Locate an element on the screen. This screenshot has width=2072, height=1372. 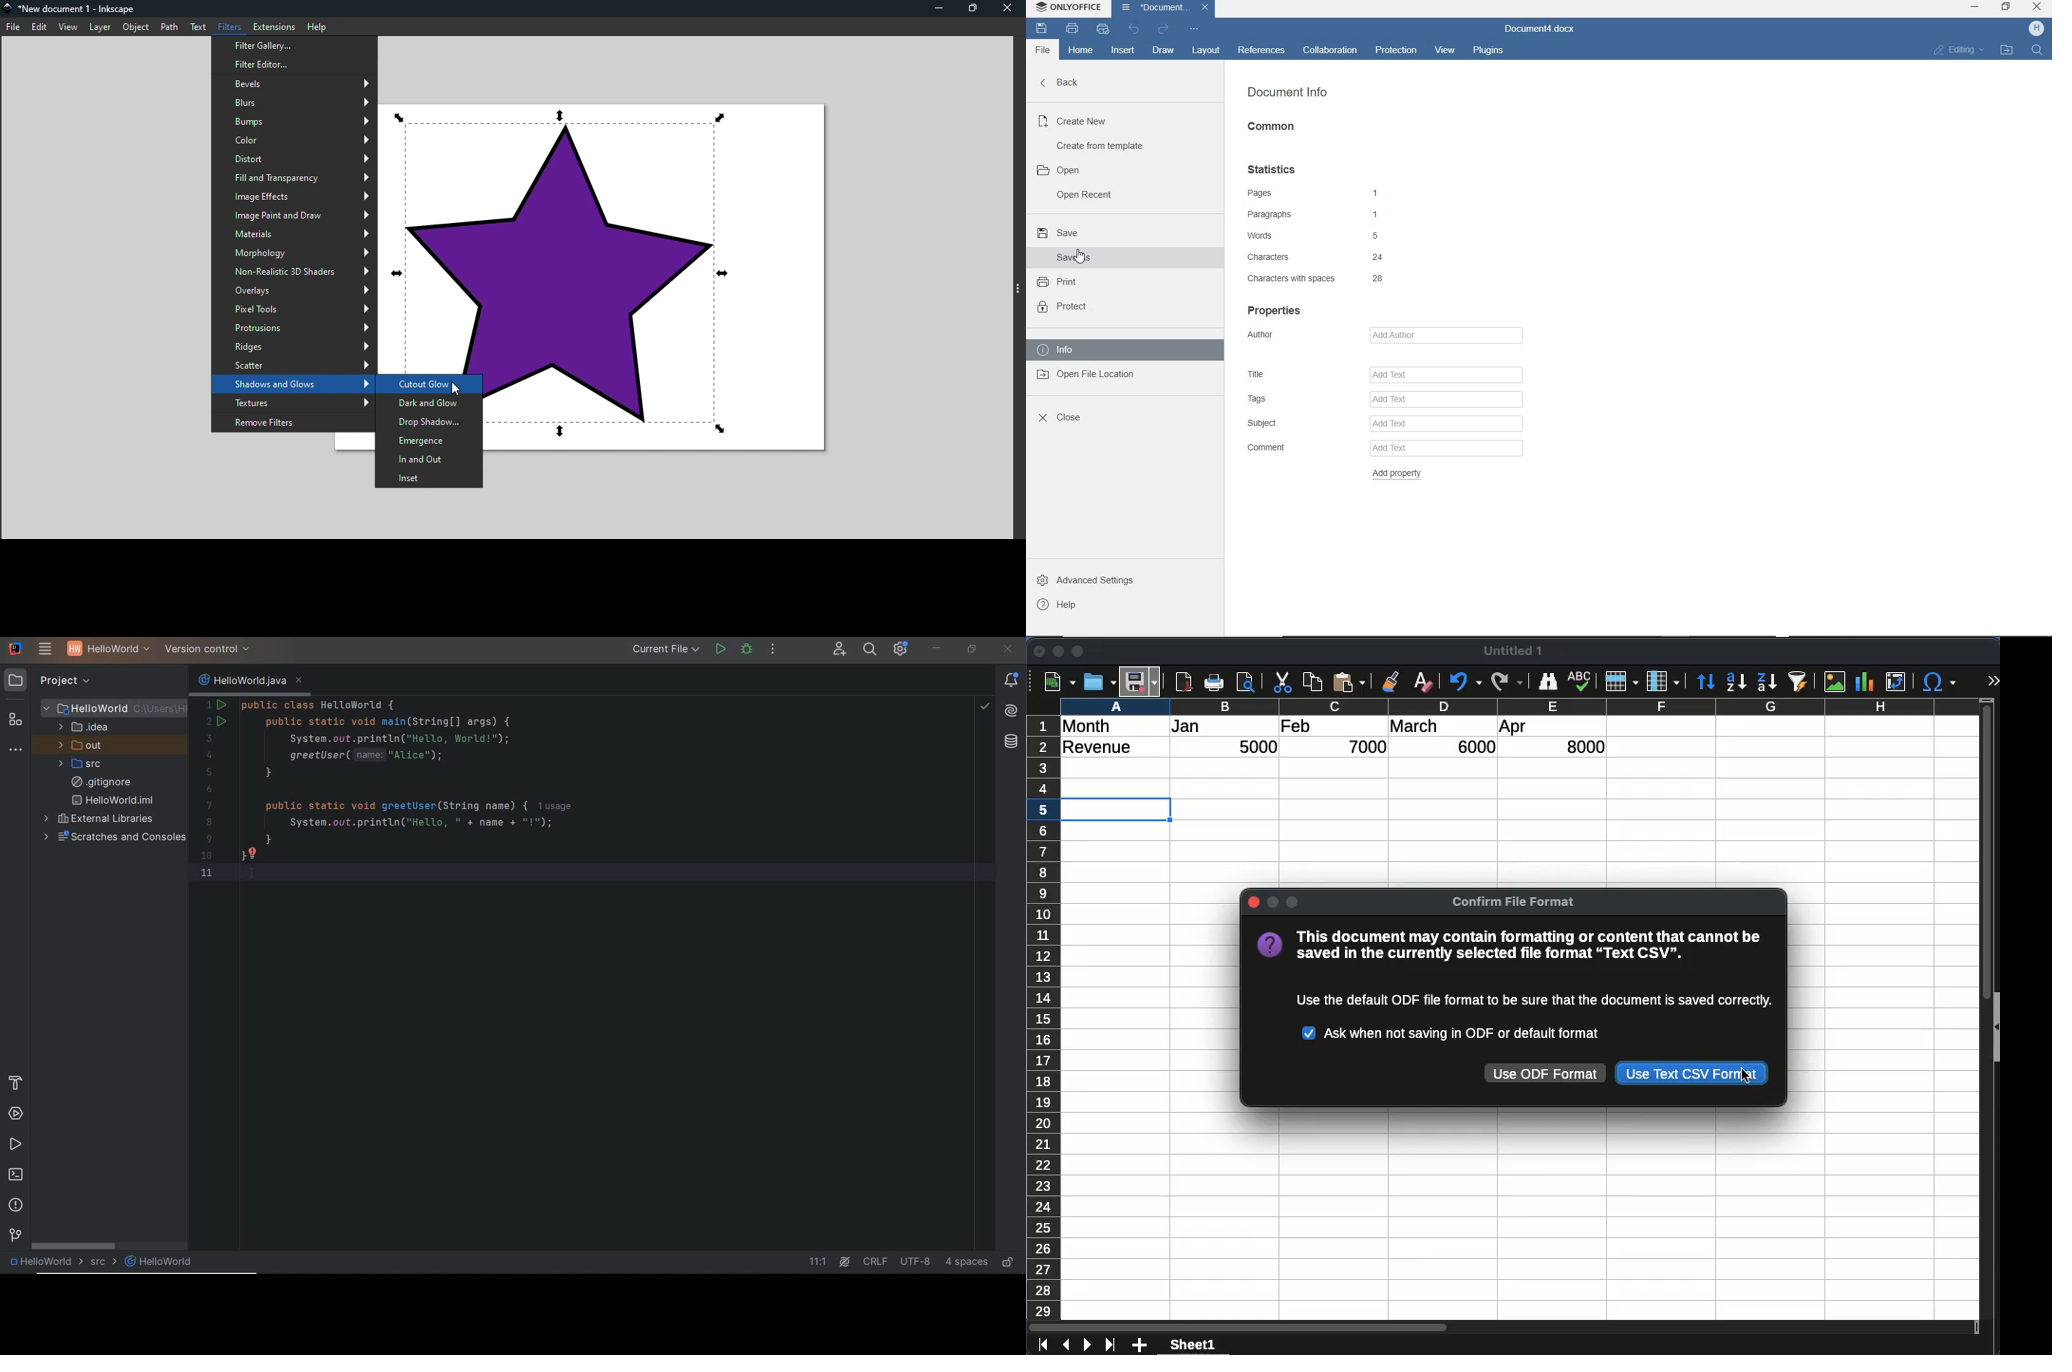
protection is located at coordinates (1396, 48).